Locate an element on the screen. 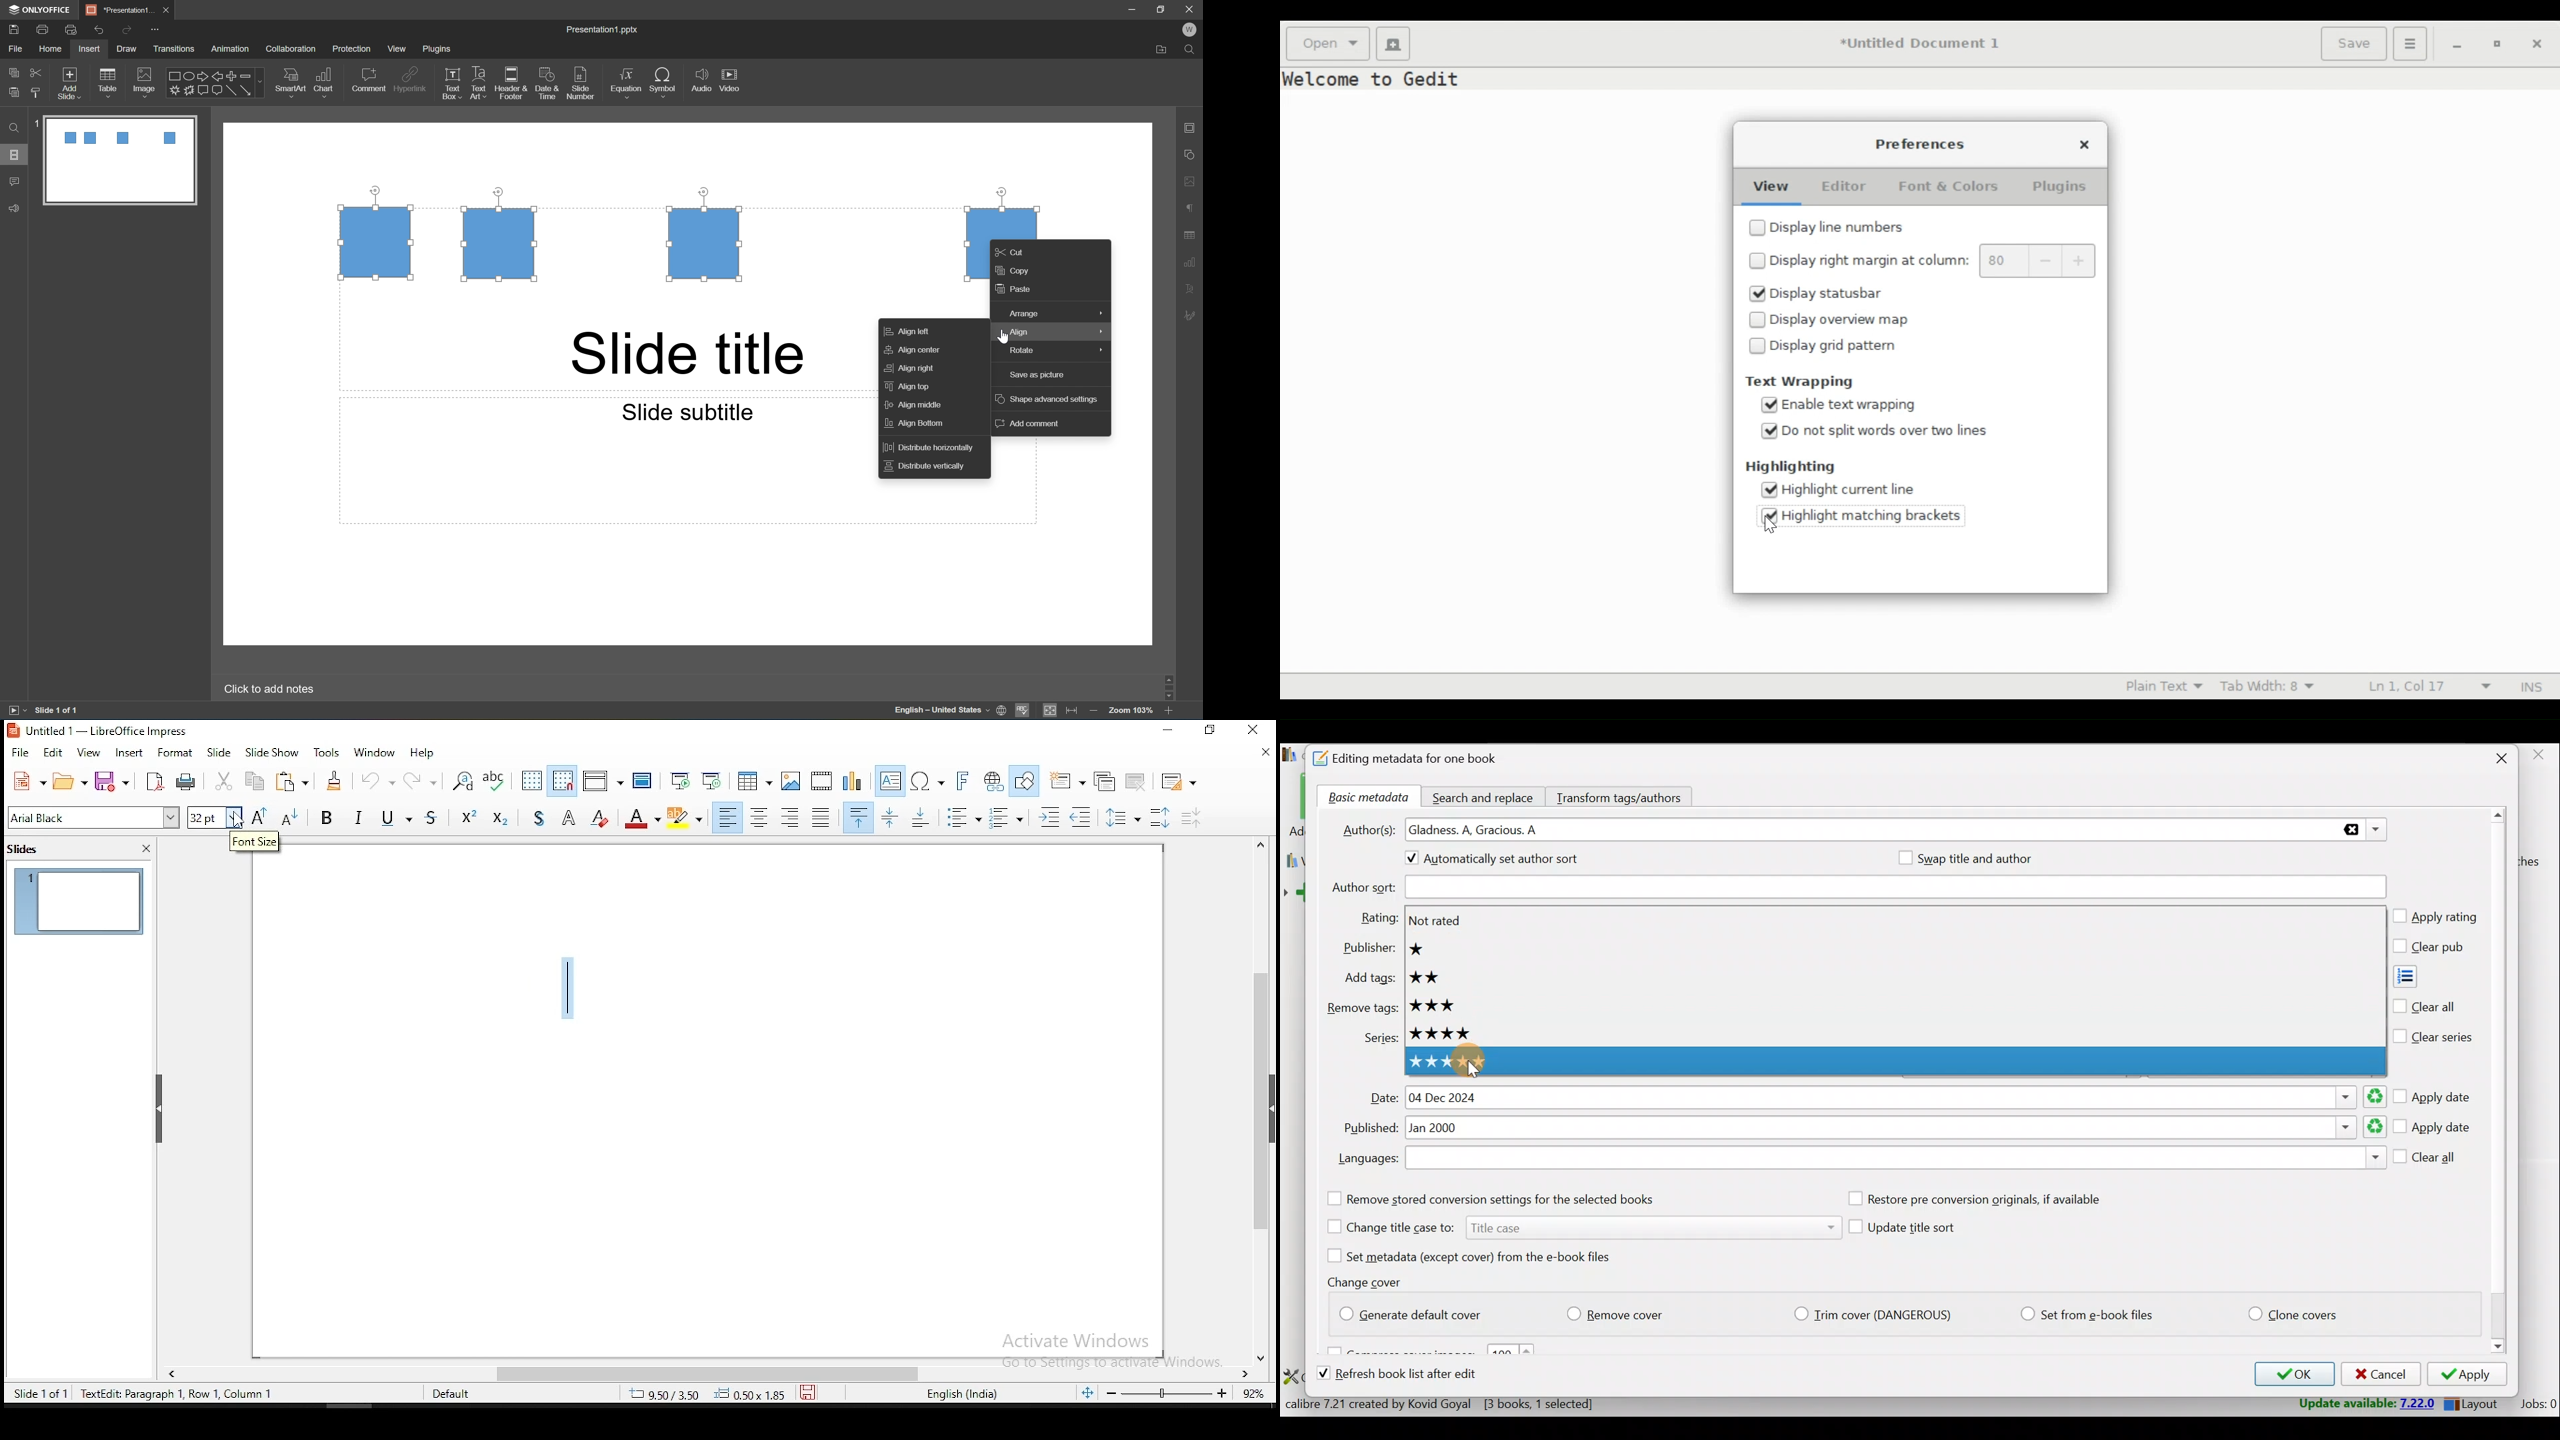 The height and width of the screenshot is (1456, 2576). print is located at coordinates (186, 783).